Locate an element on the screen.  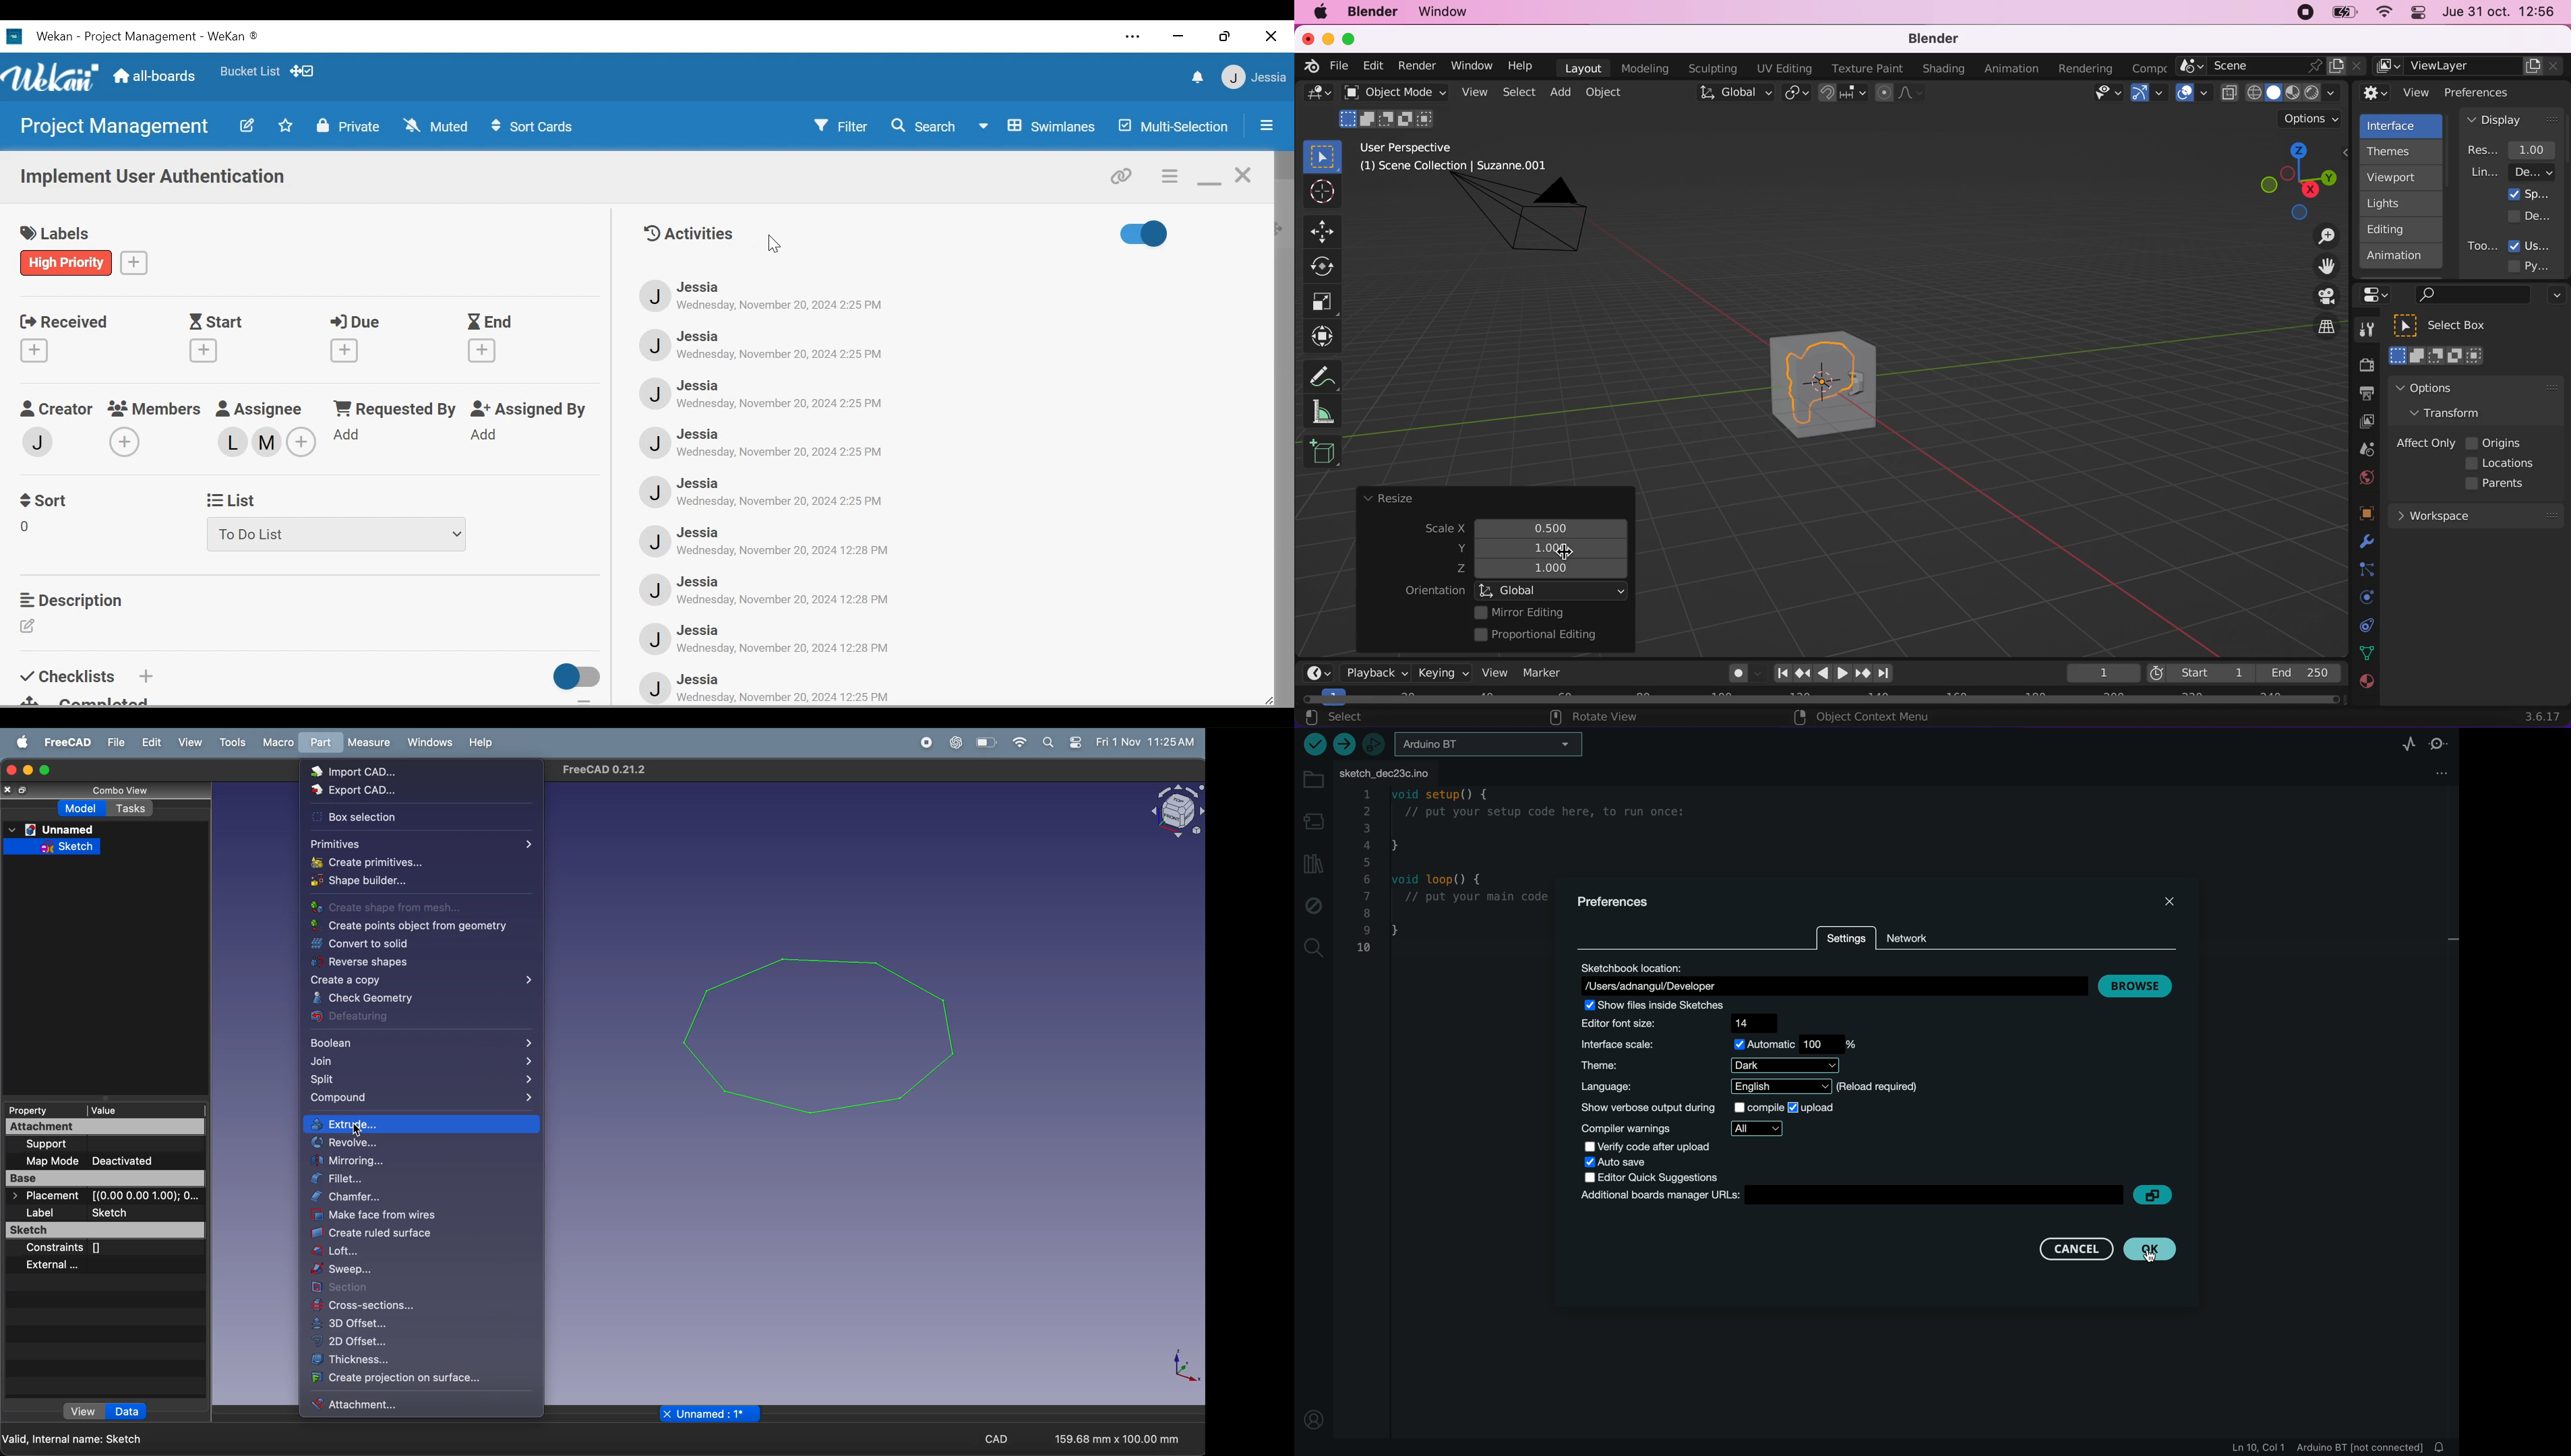
close is located at coordinates (1242, 175).